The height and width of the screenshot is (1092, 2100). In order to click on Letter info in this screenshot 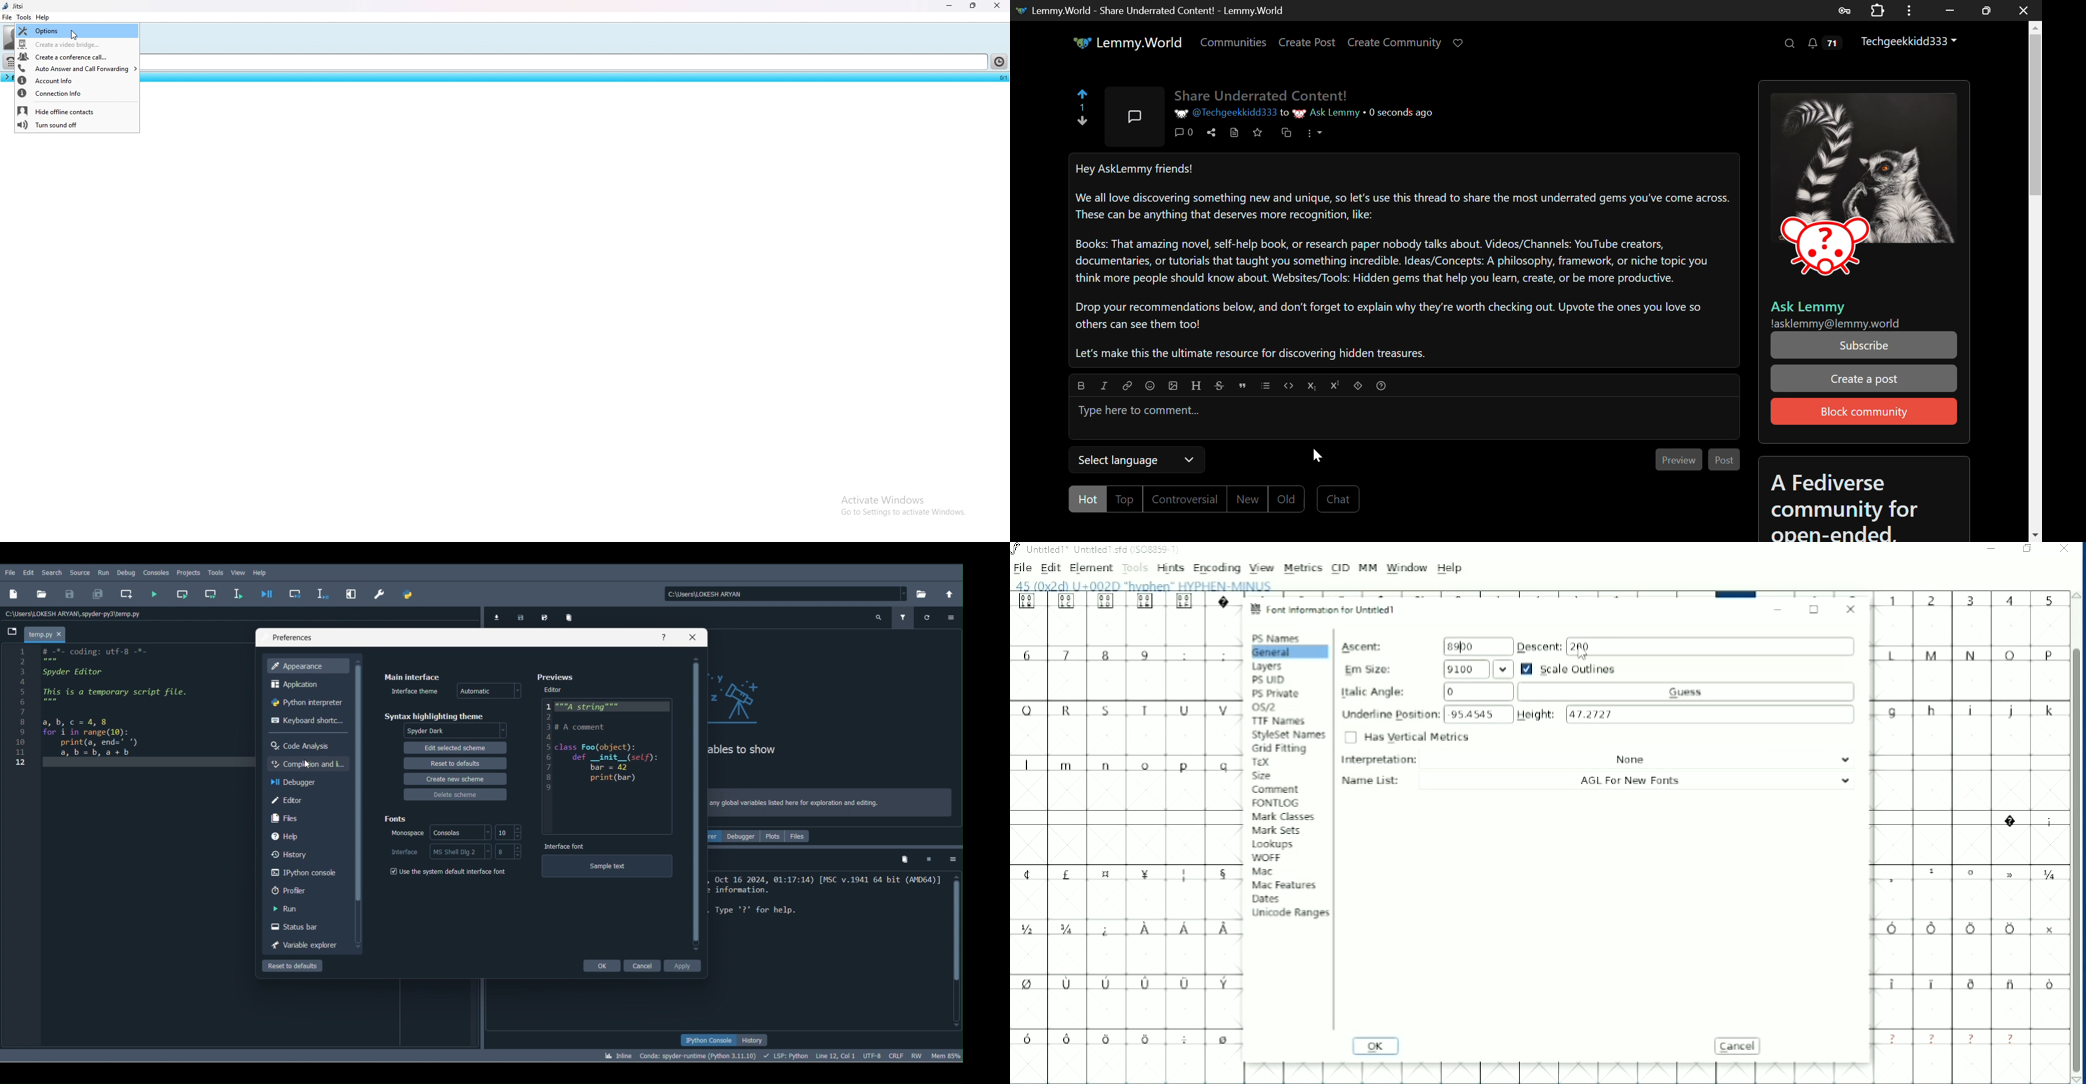, I will do `click(1151, 585)`.